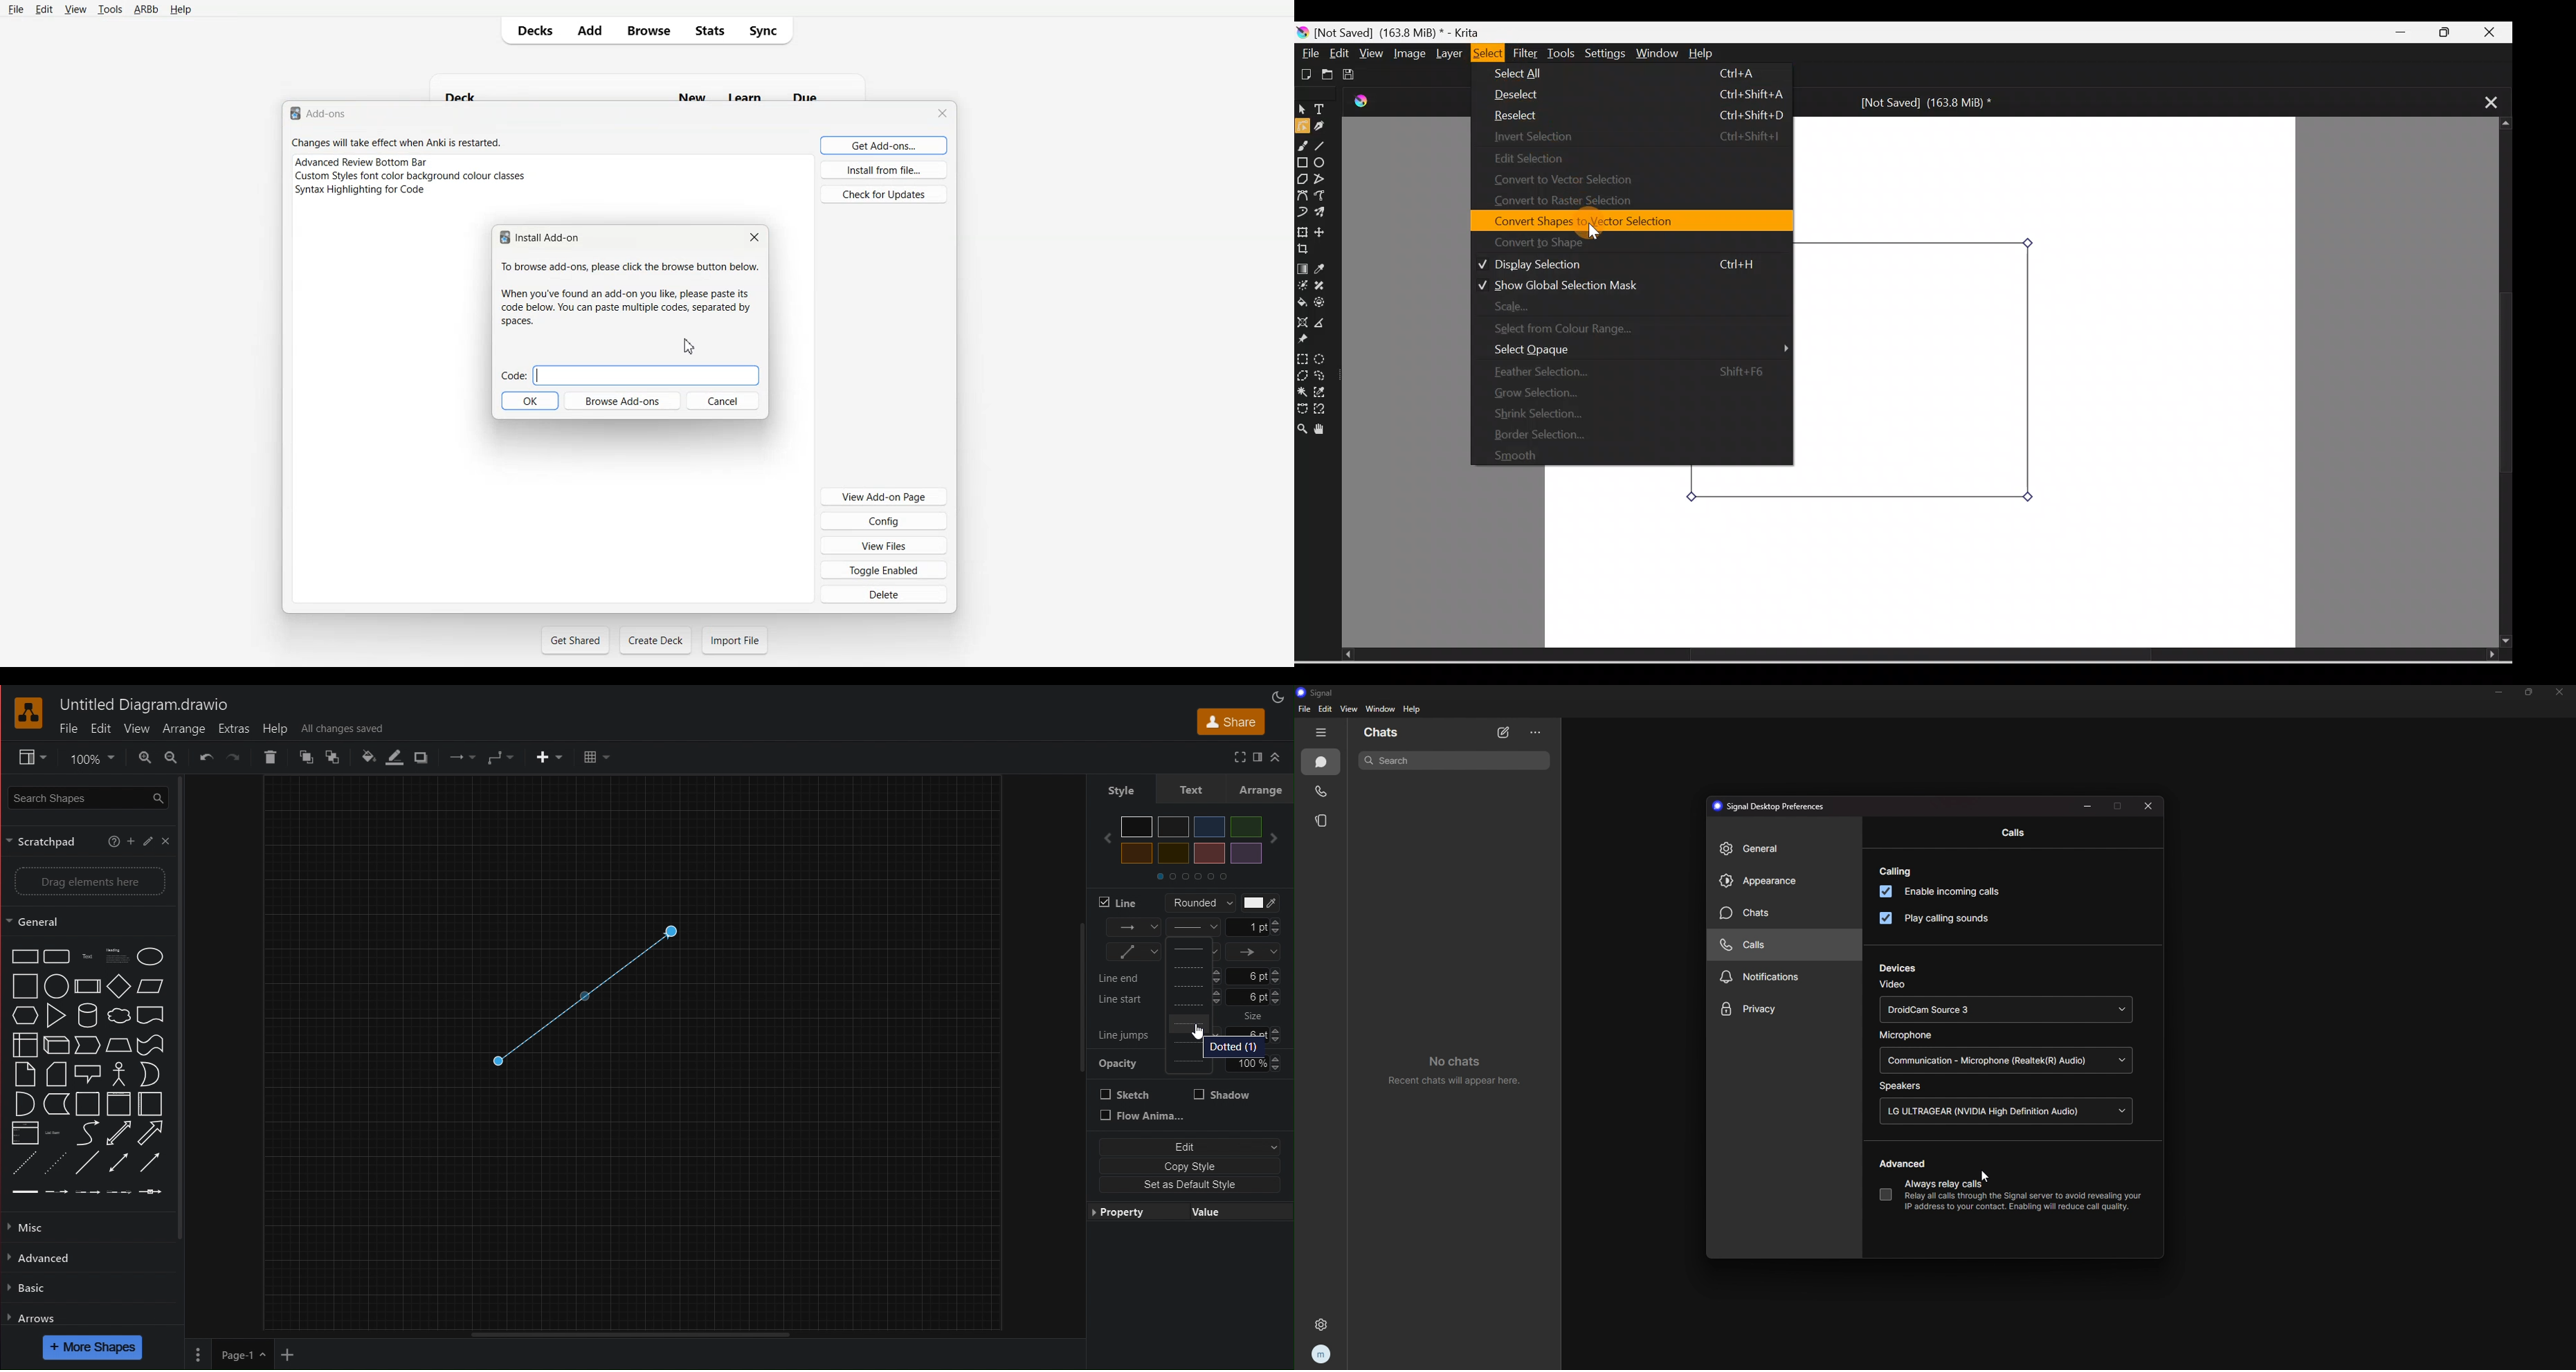 The height and width of the screenshot is (1372, 2576). I want to click on Edit, so click(101, 729).